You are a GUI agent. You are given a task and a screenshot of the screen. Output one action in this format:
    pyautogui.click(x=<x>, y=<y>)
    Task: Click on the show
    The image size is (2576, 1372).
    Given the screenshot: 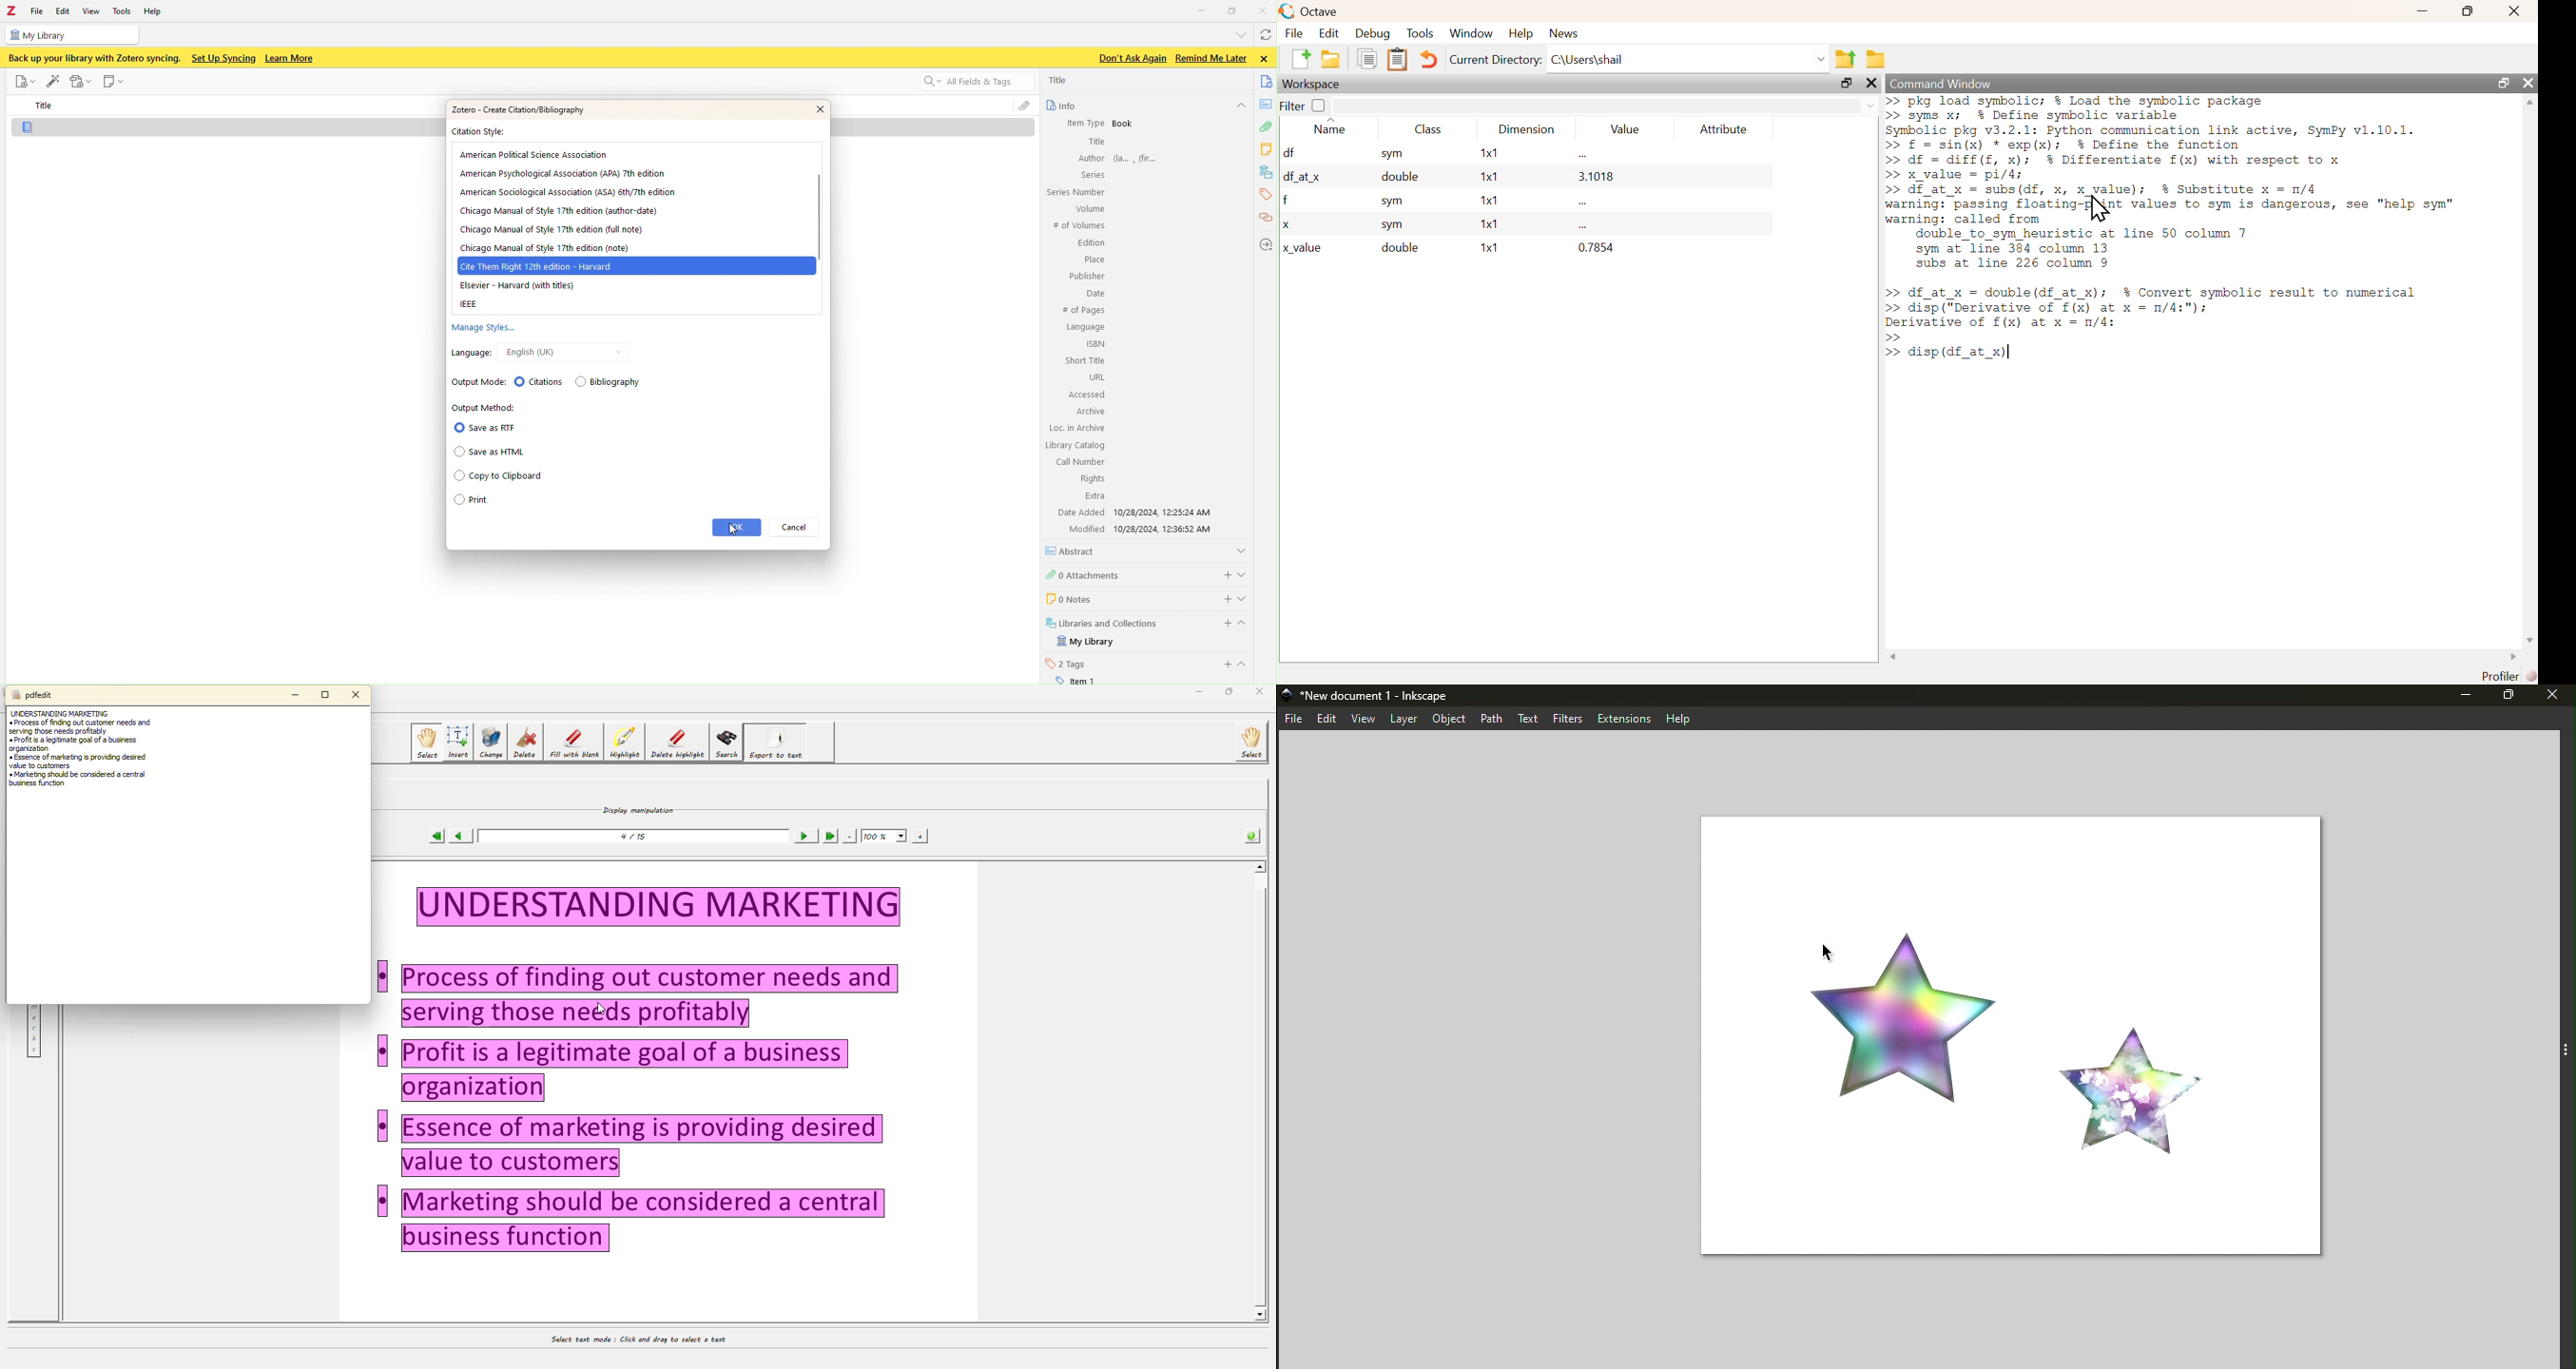 What is the action you would take?
    pyautogui.click(x=1241, y=549)
    